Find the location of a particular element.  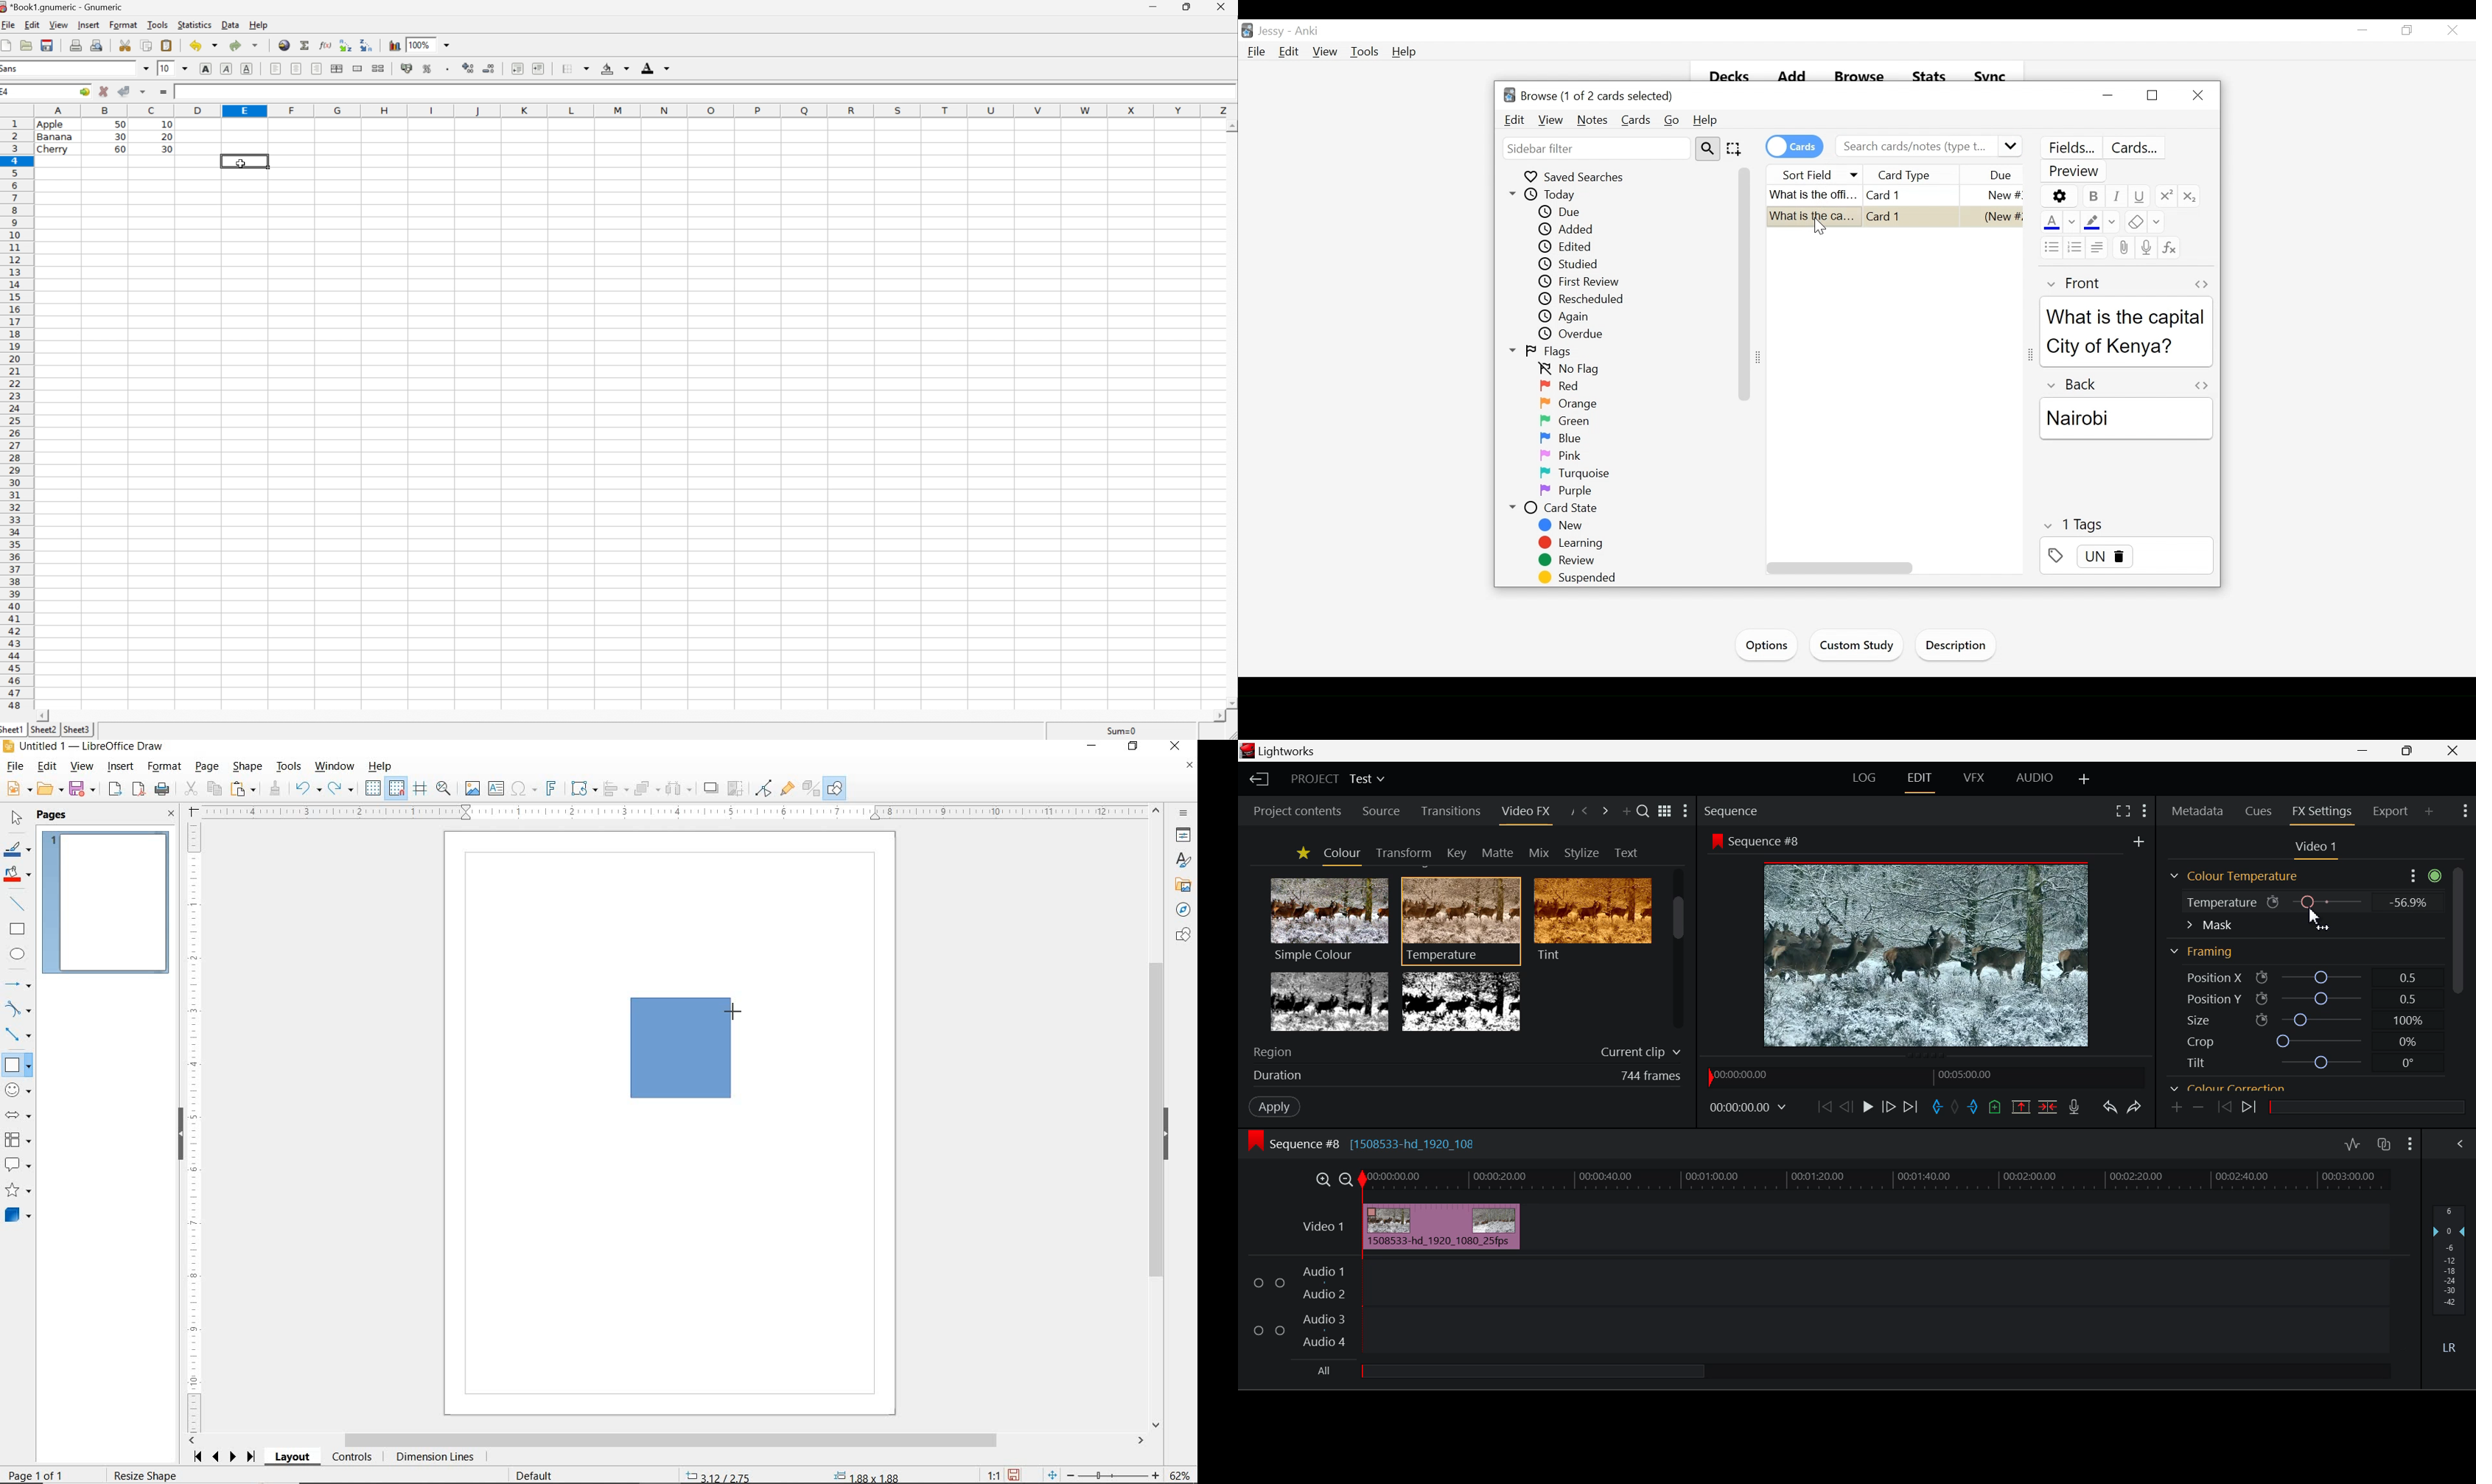

10 is located at coordinates (163, 68).